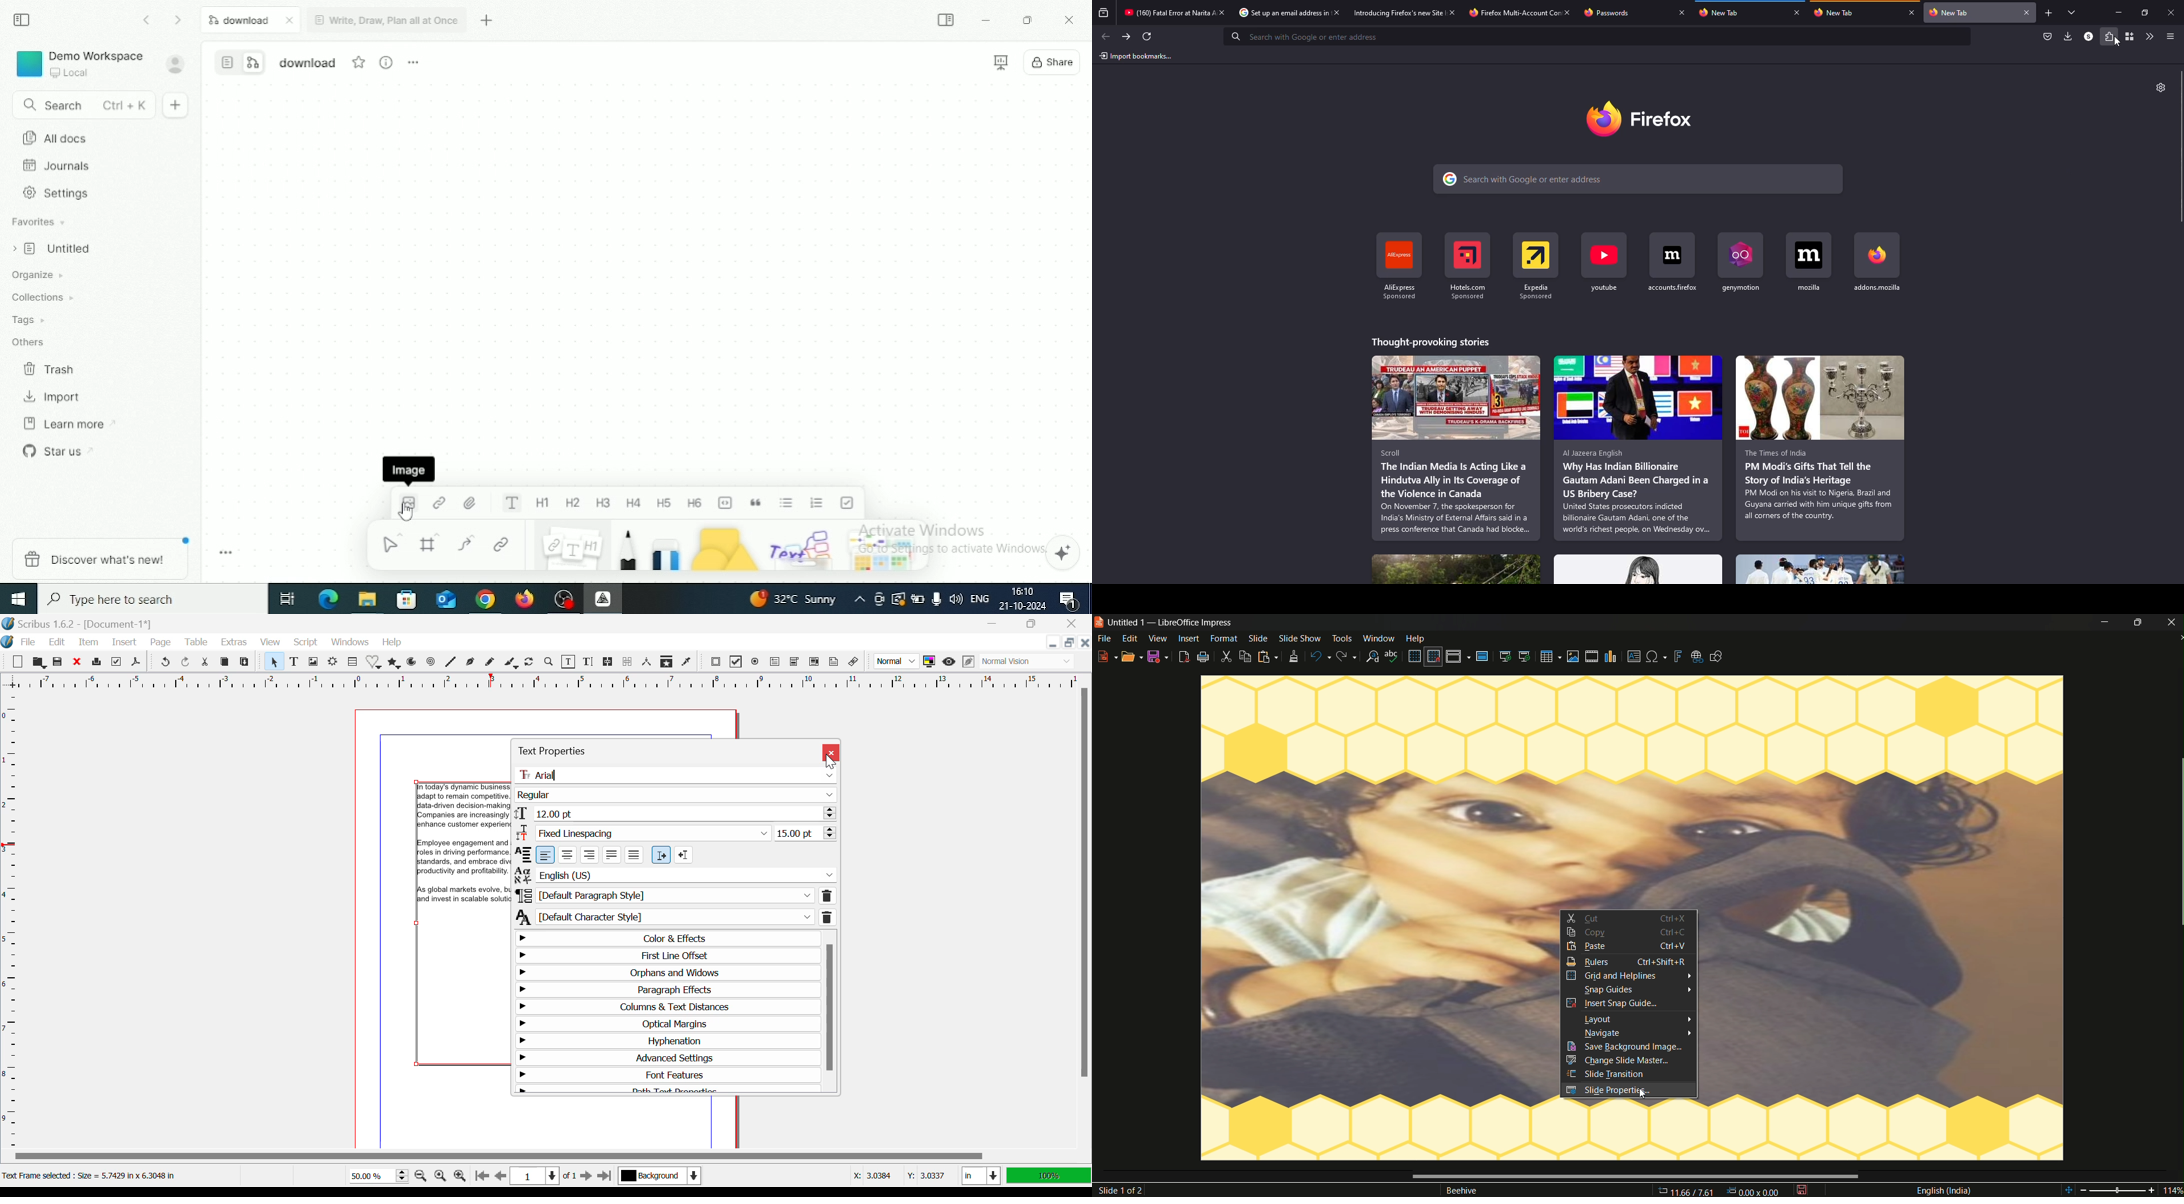 The image size is (2184, 1204). Describe the element at coordinates (667, 661) in the screenshot. I see `Copy Item Properties` at that location.